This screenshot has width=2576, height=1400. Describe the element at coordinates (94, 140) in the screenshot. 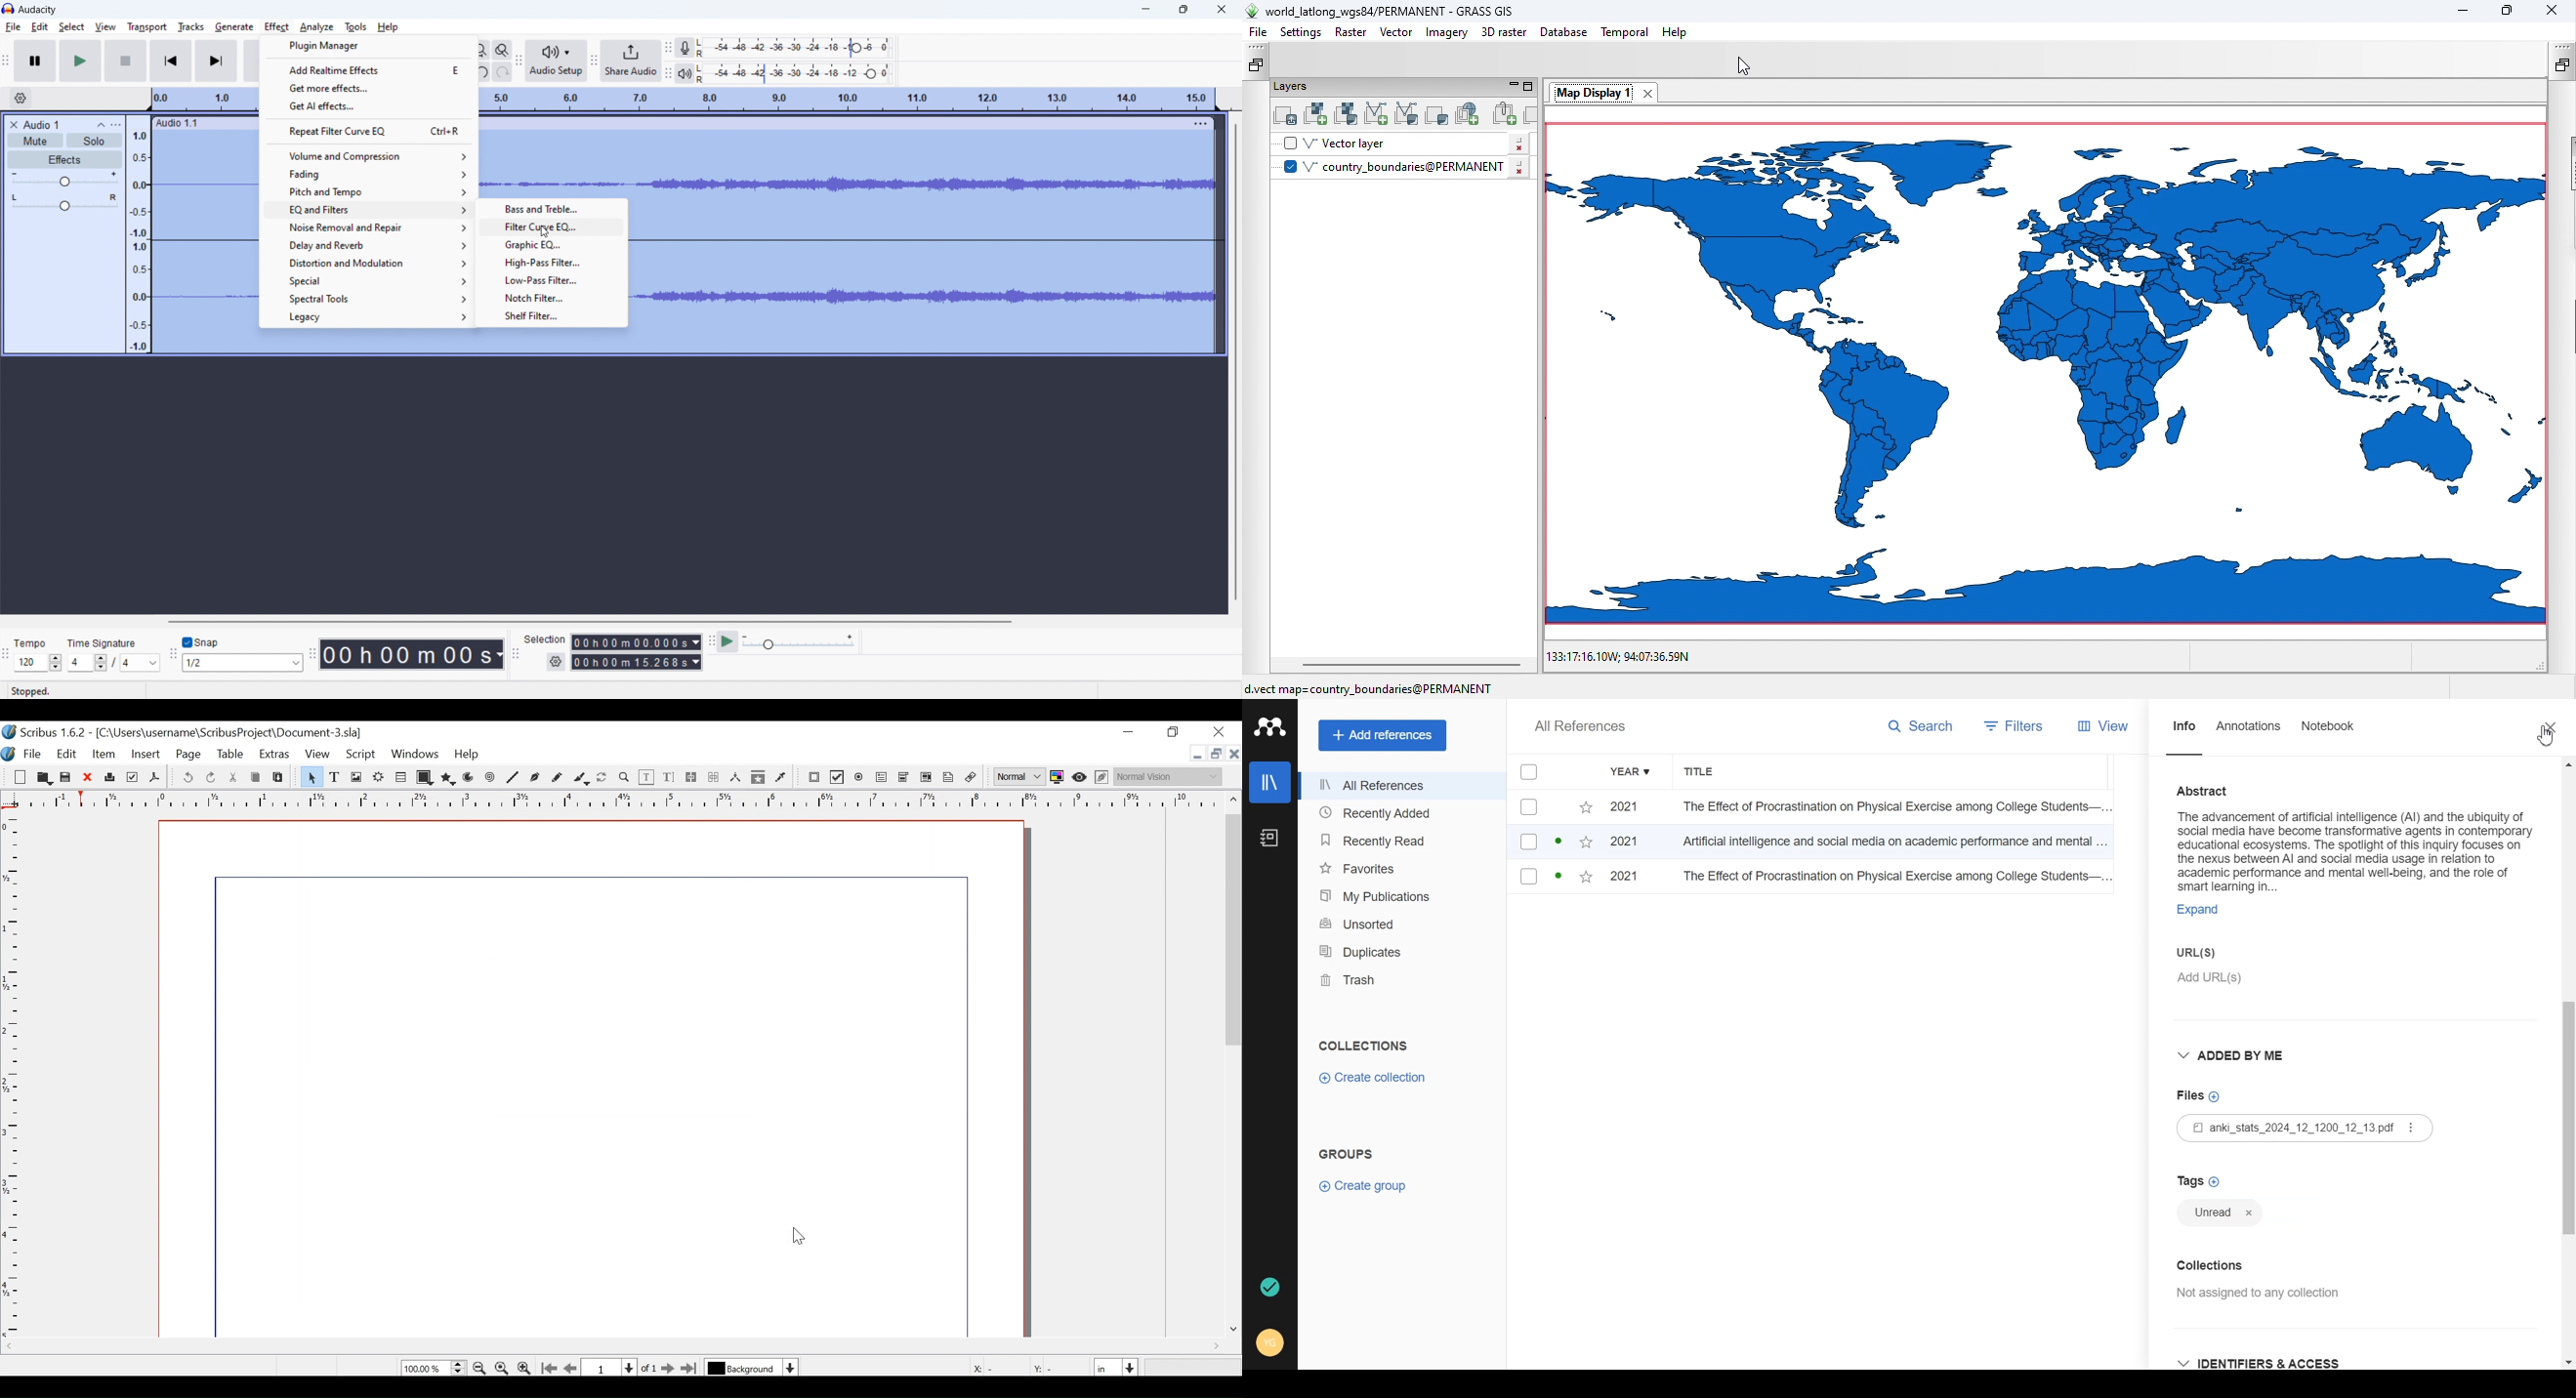

I see `solo` at that location.